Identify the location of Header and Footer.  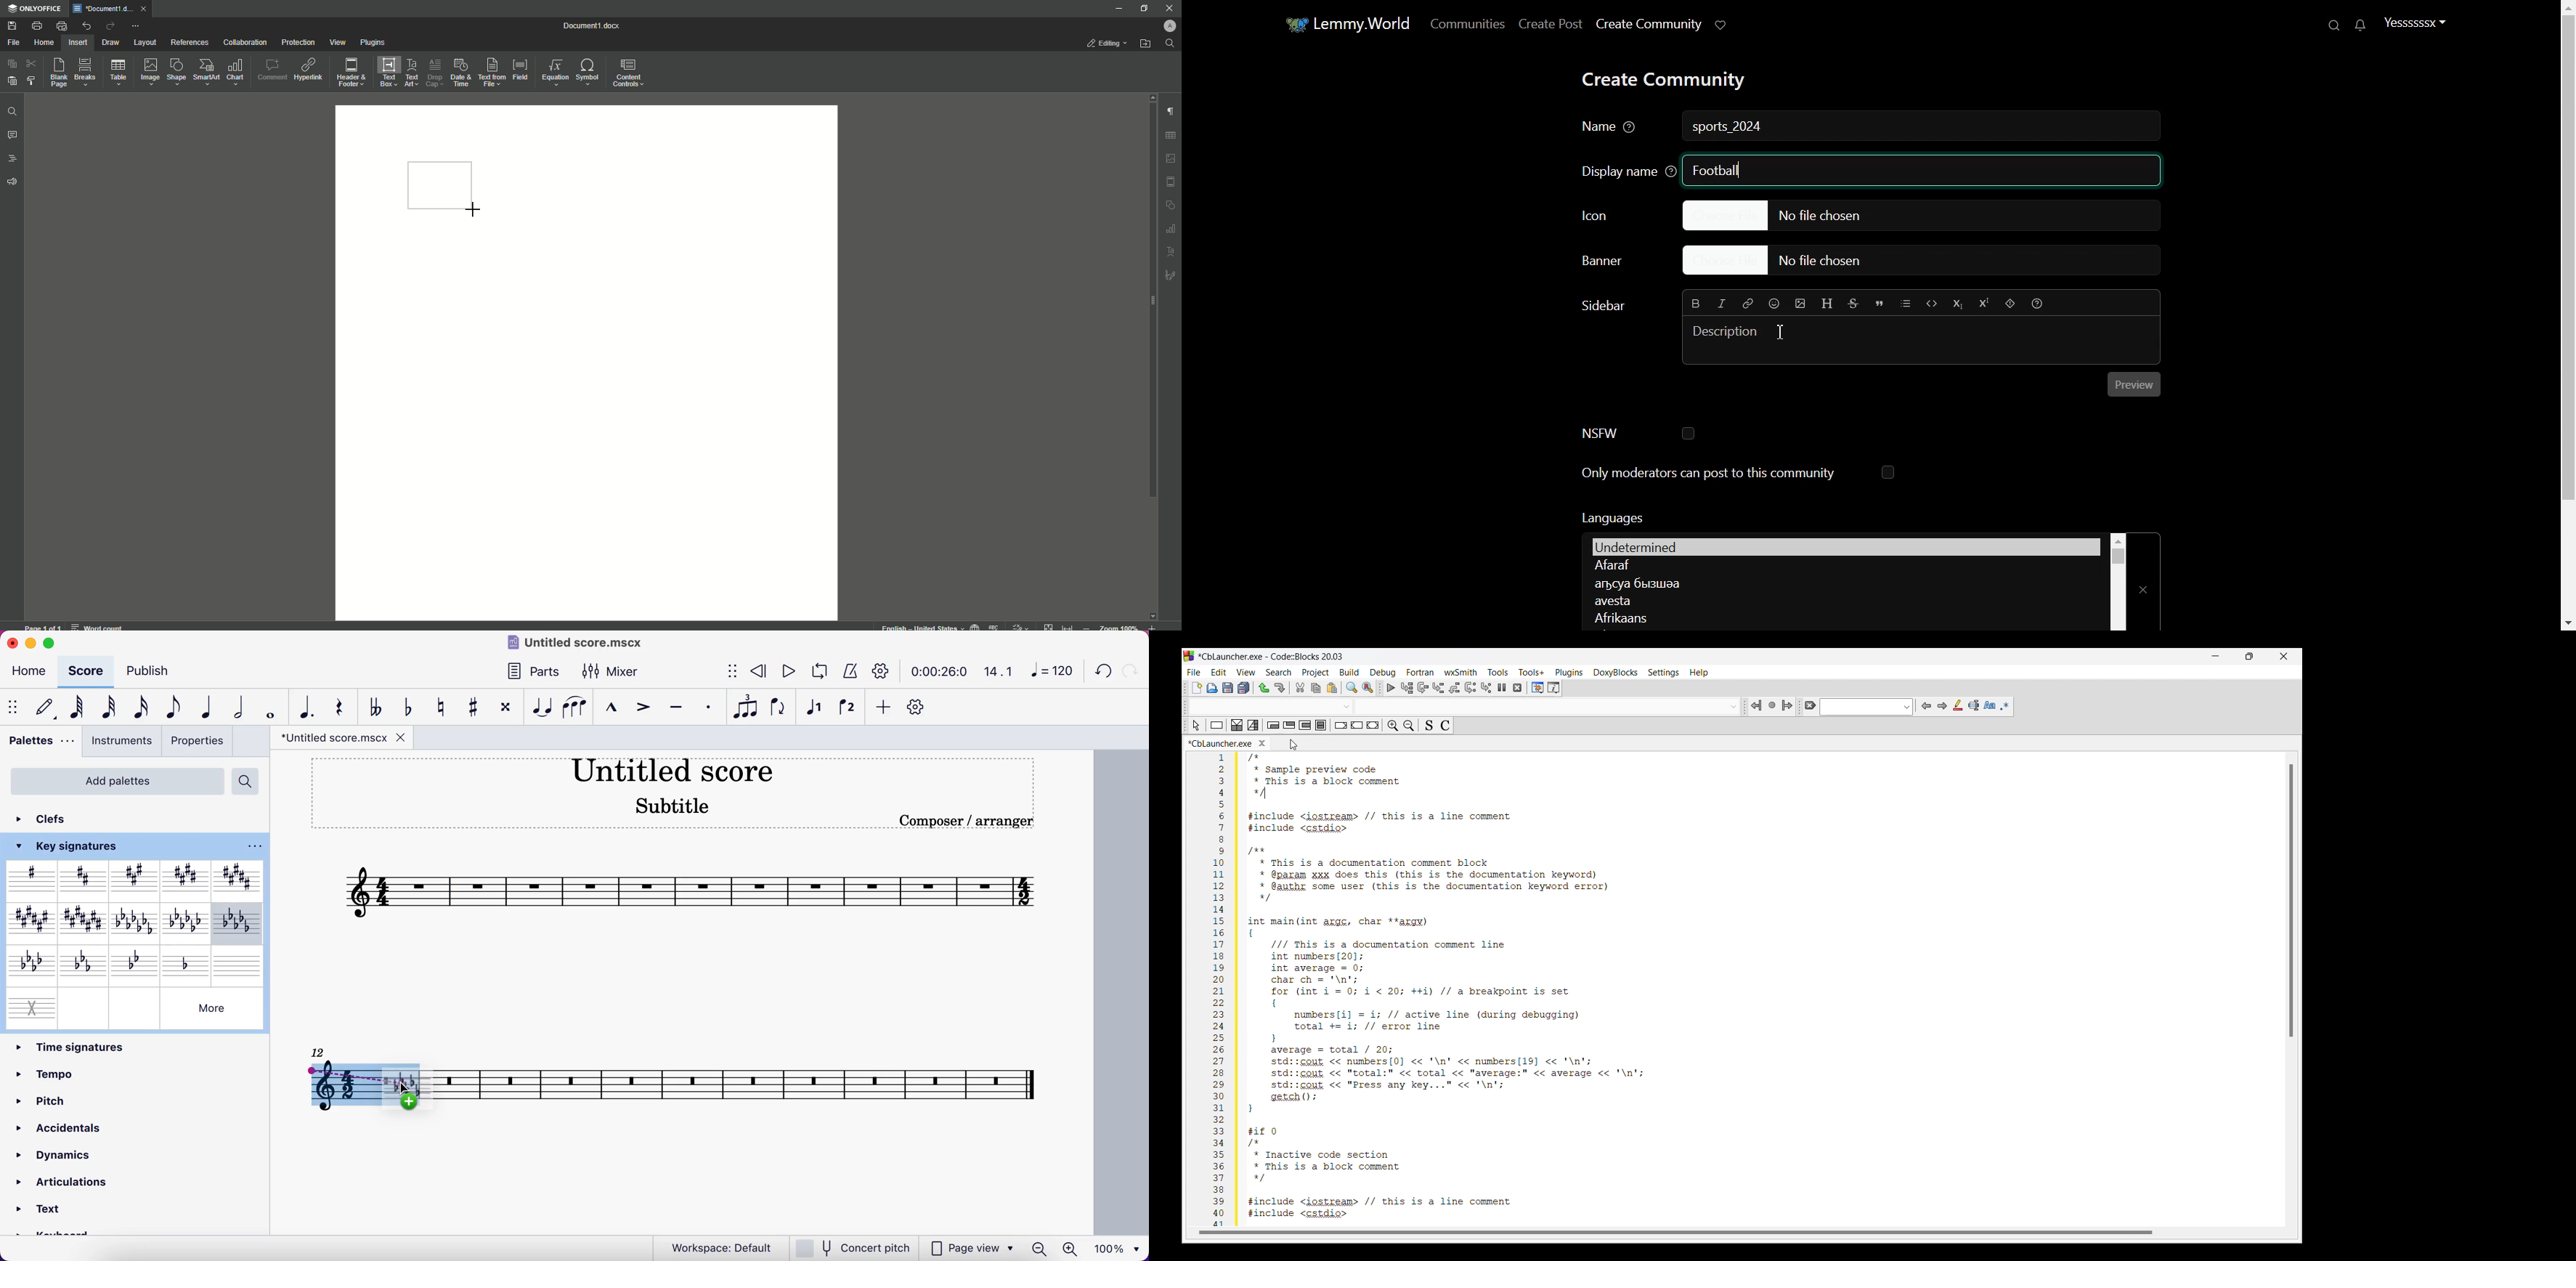
(350, 73).